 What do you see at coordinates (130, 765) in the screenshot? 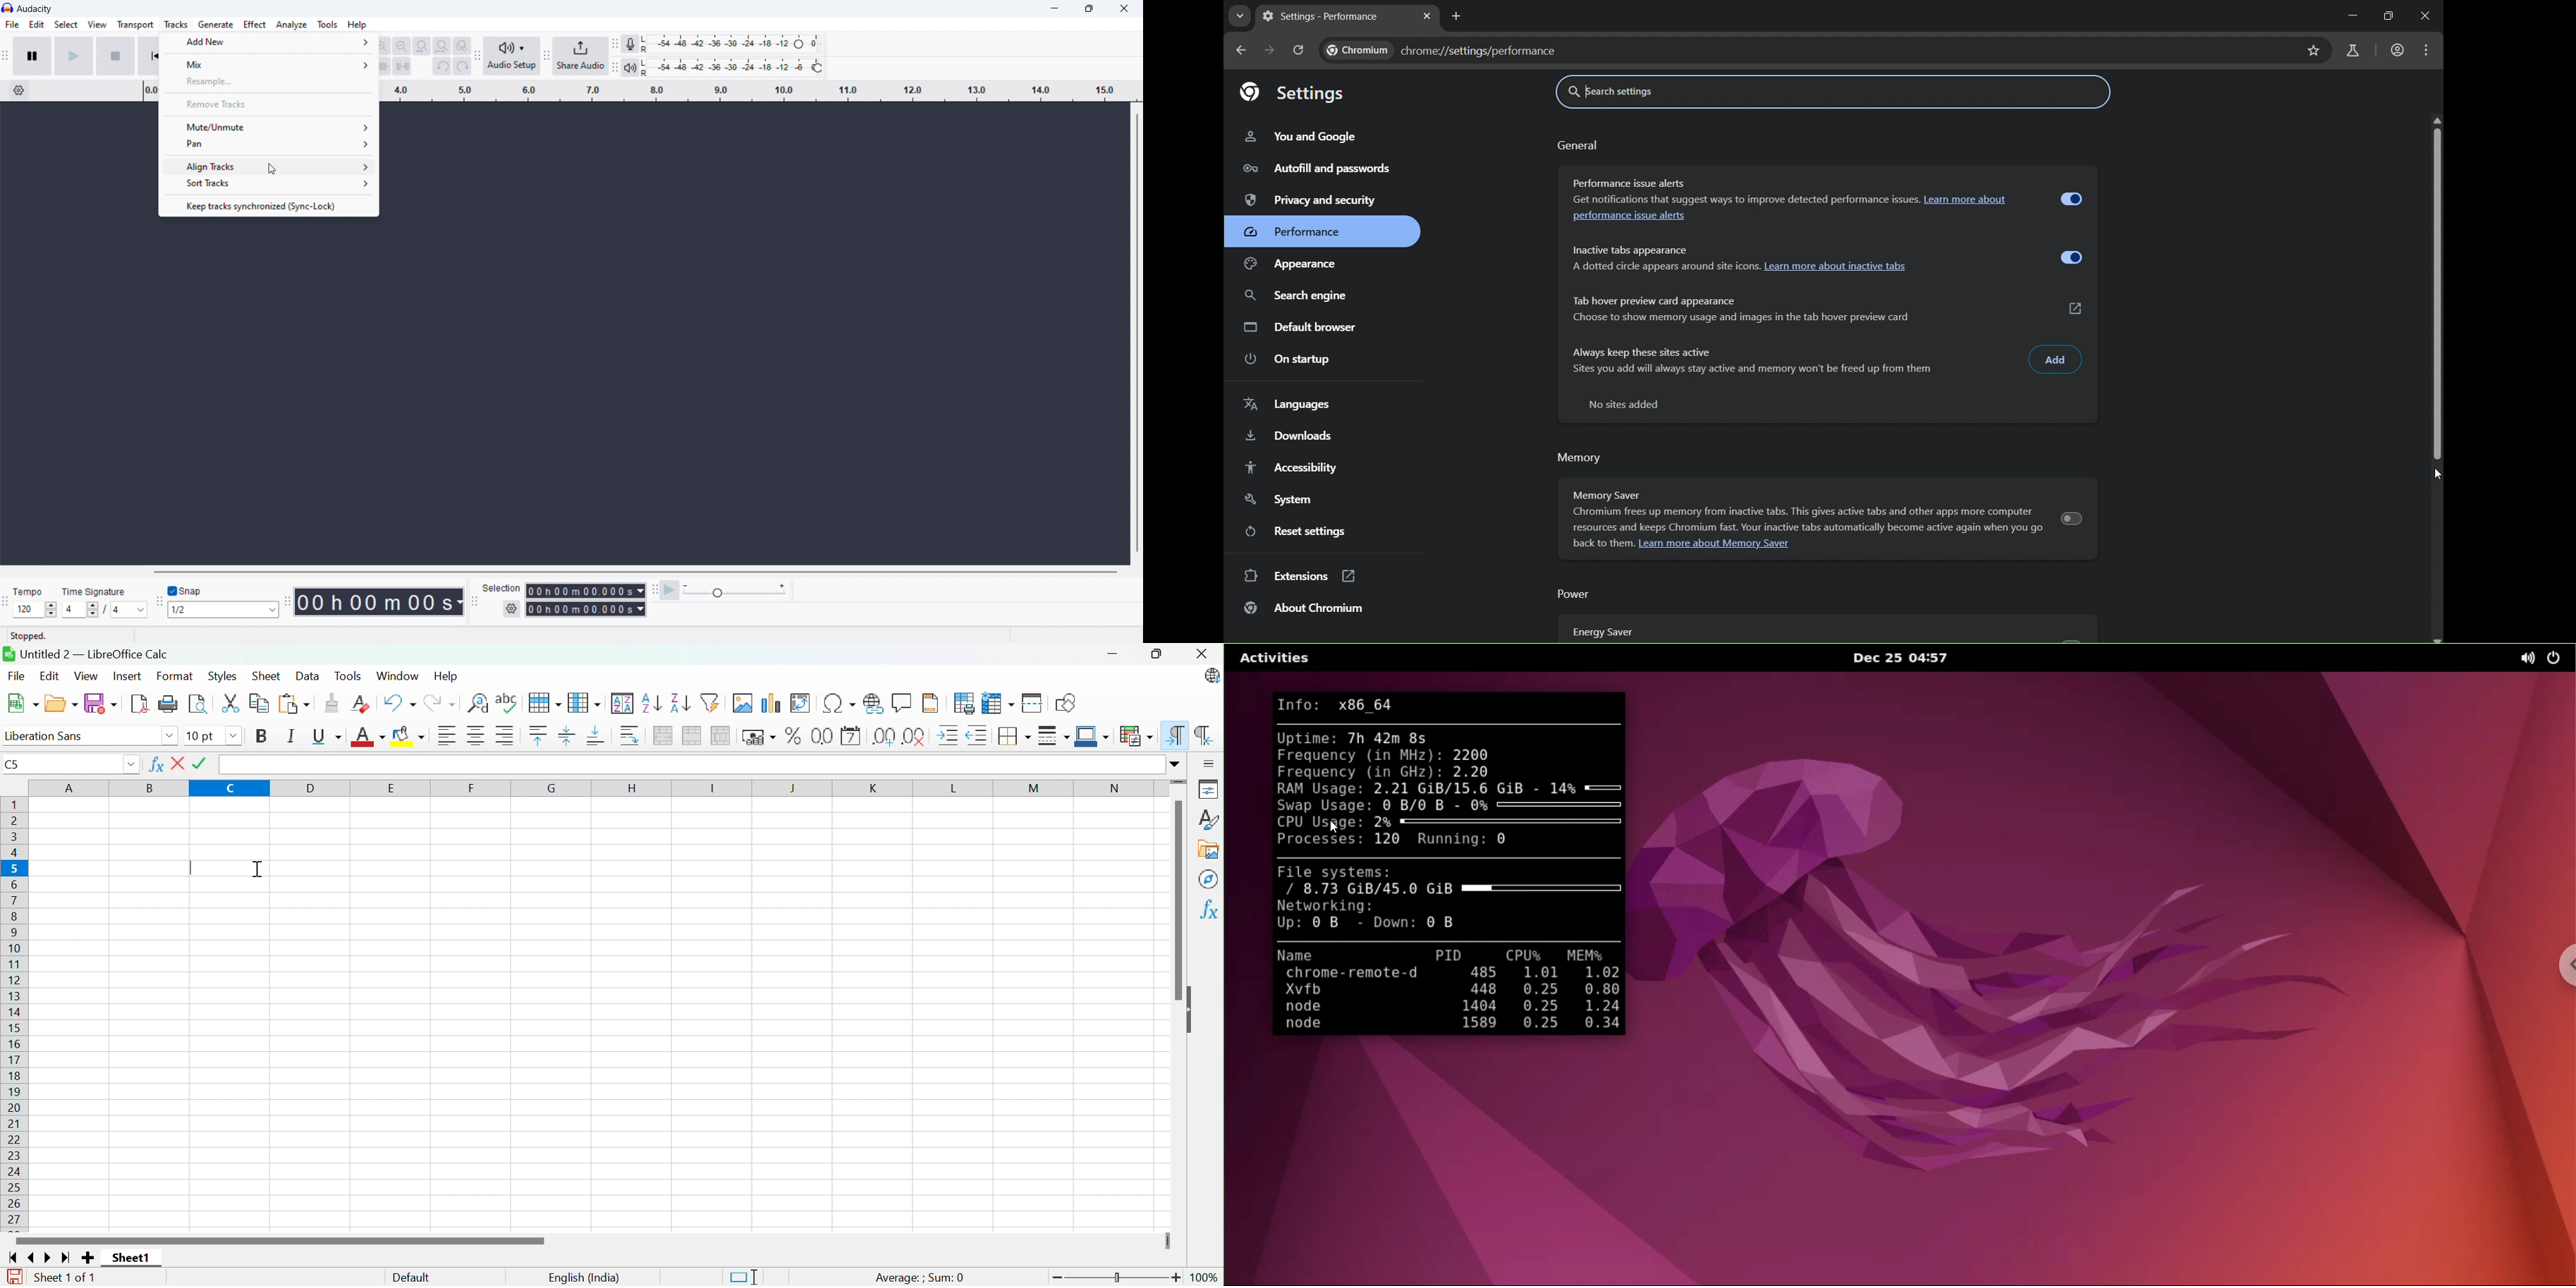
I see `Drop down` at bounding box center [130, 765].